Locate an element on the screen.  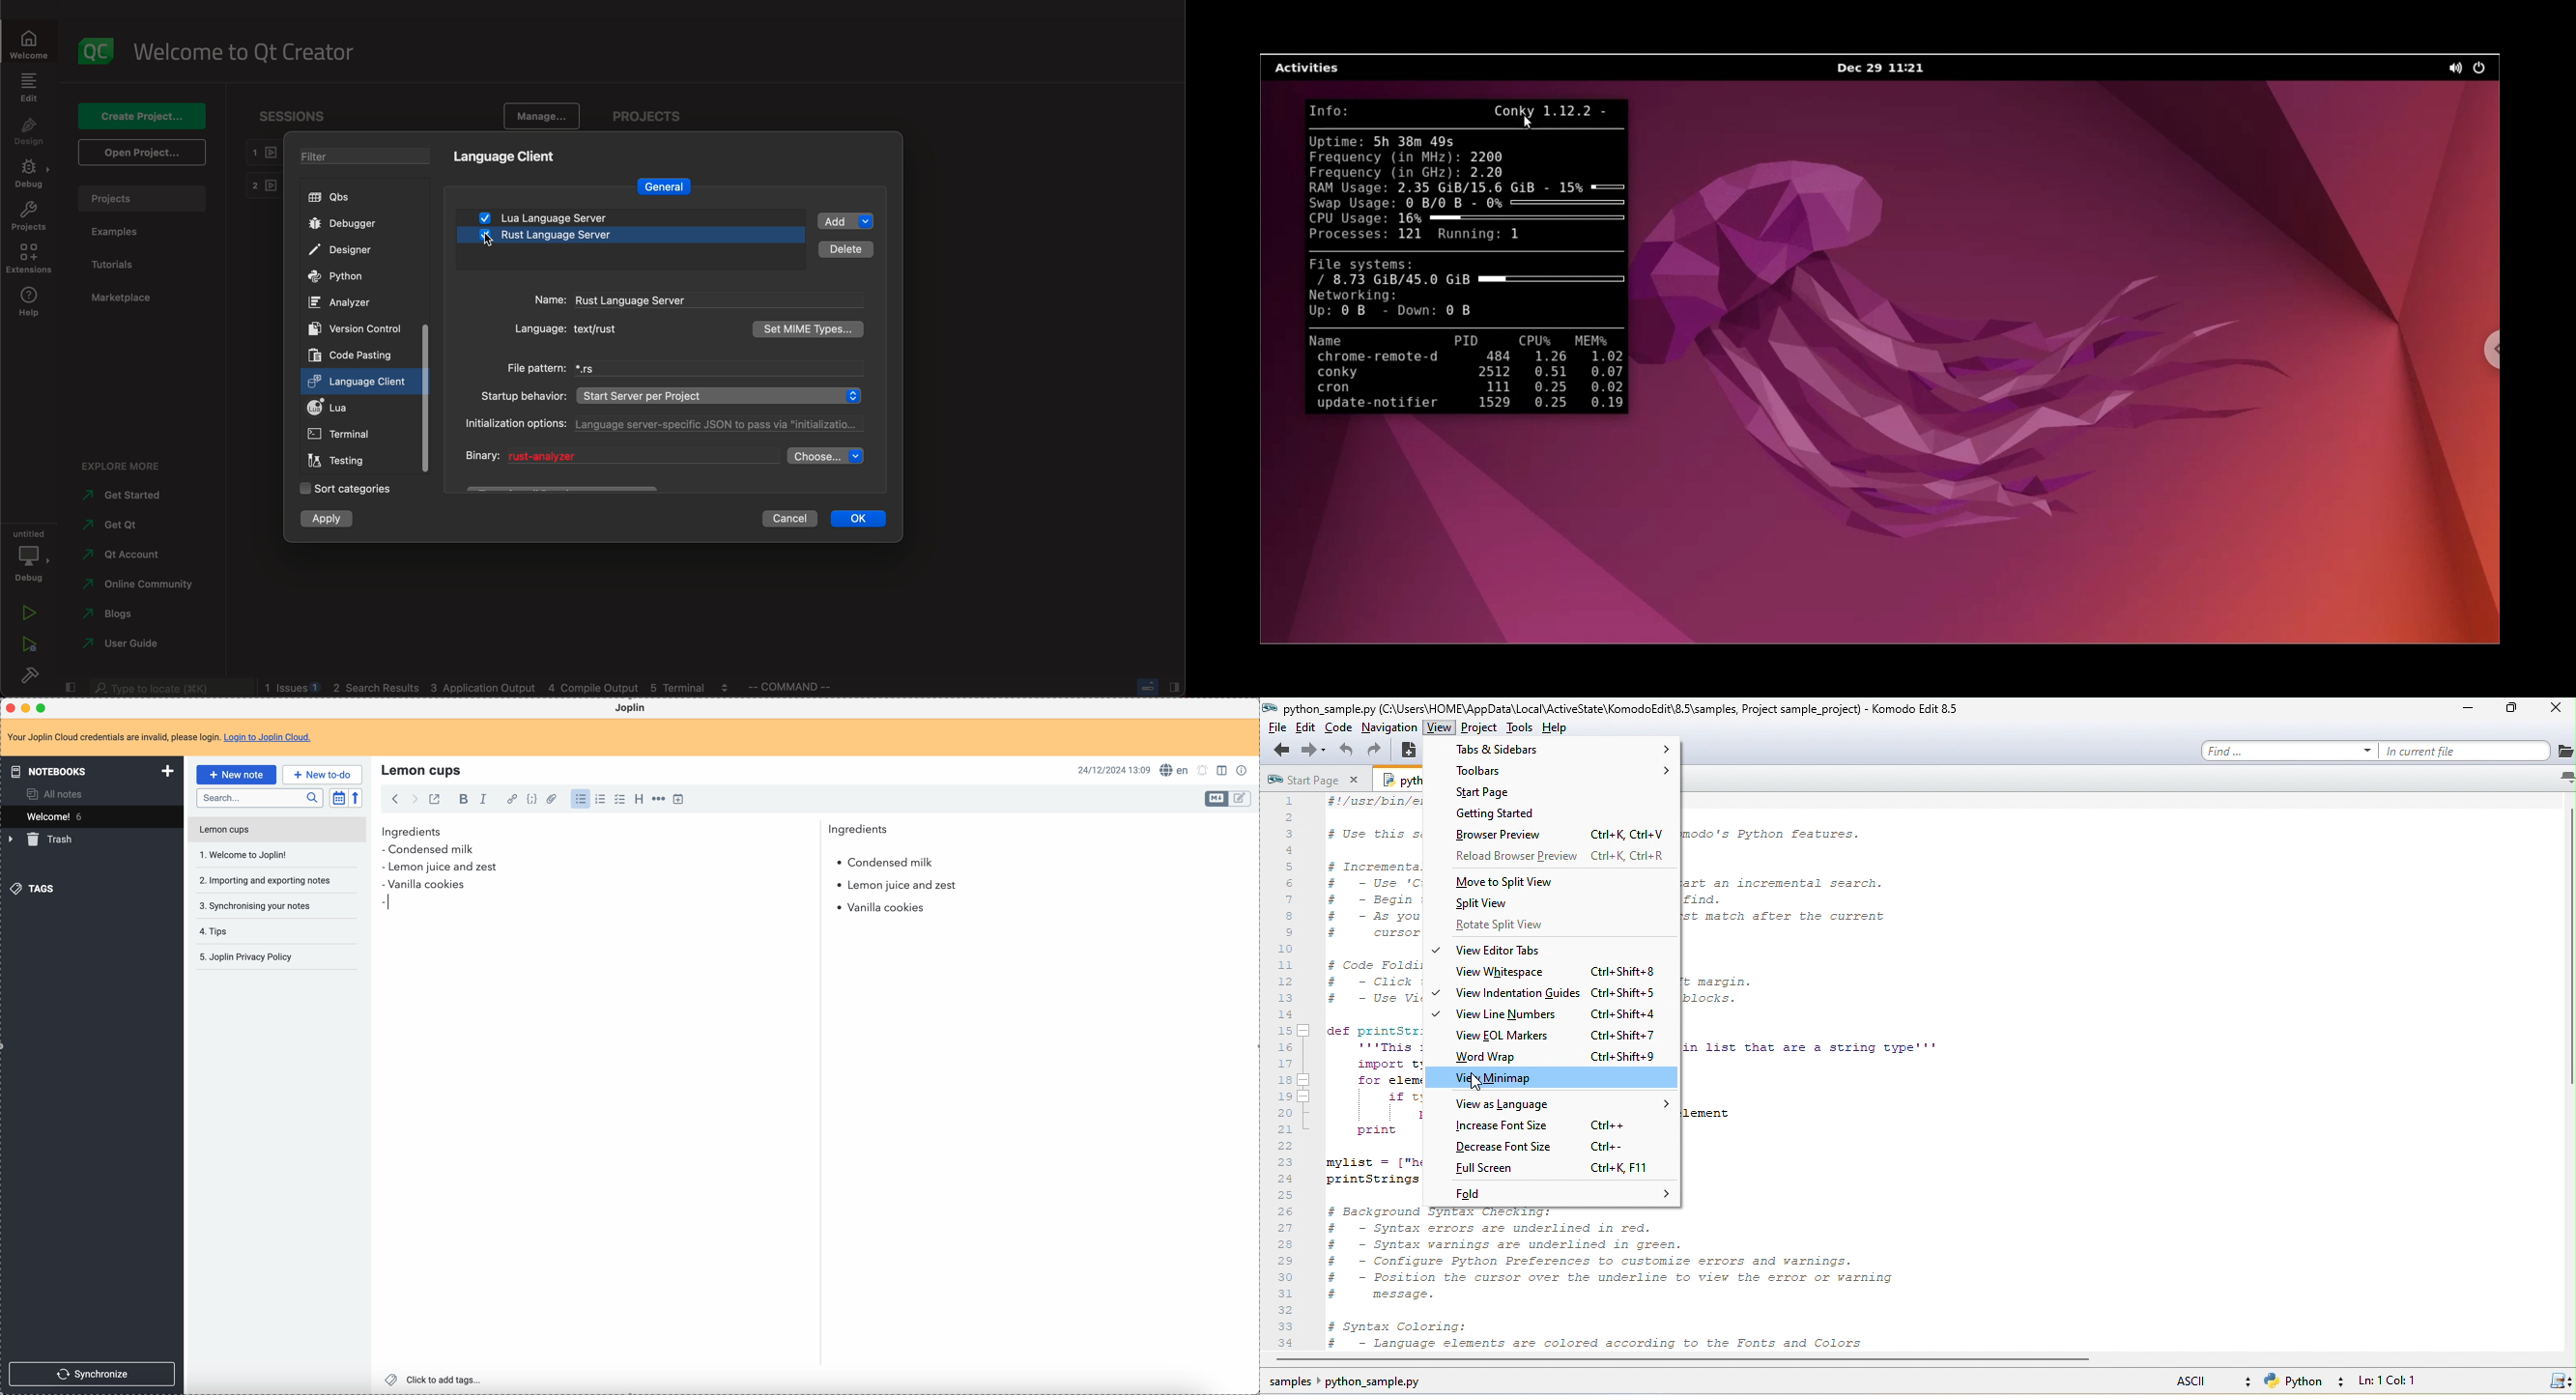
note is located at coordinates (165, 738).